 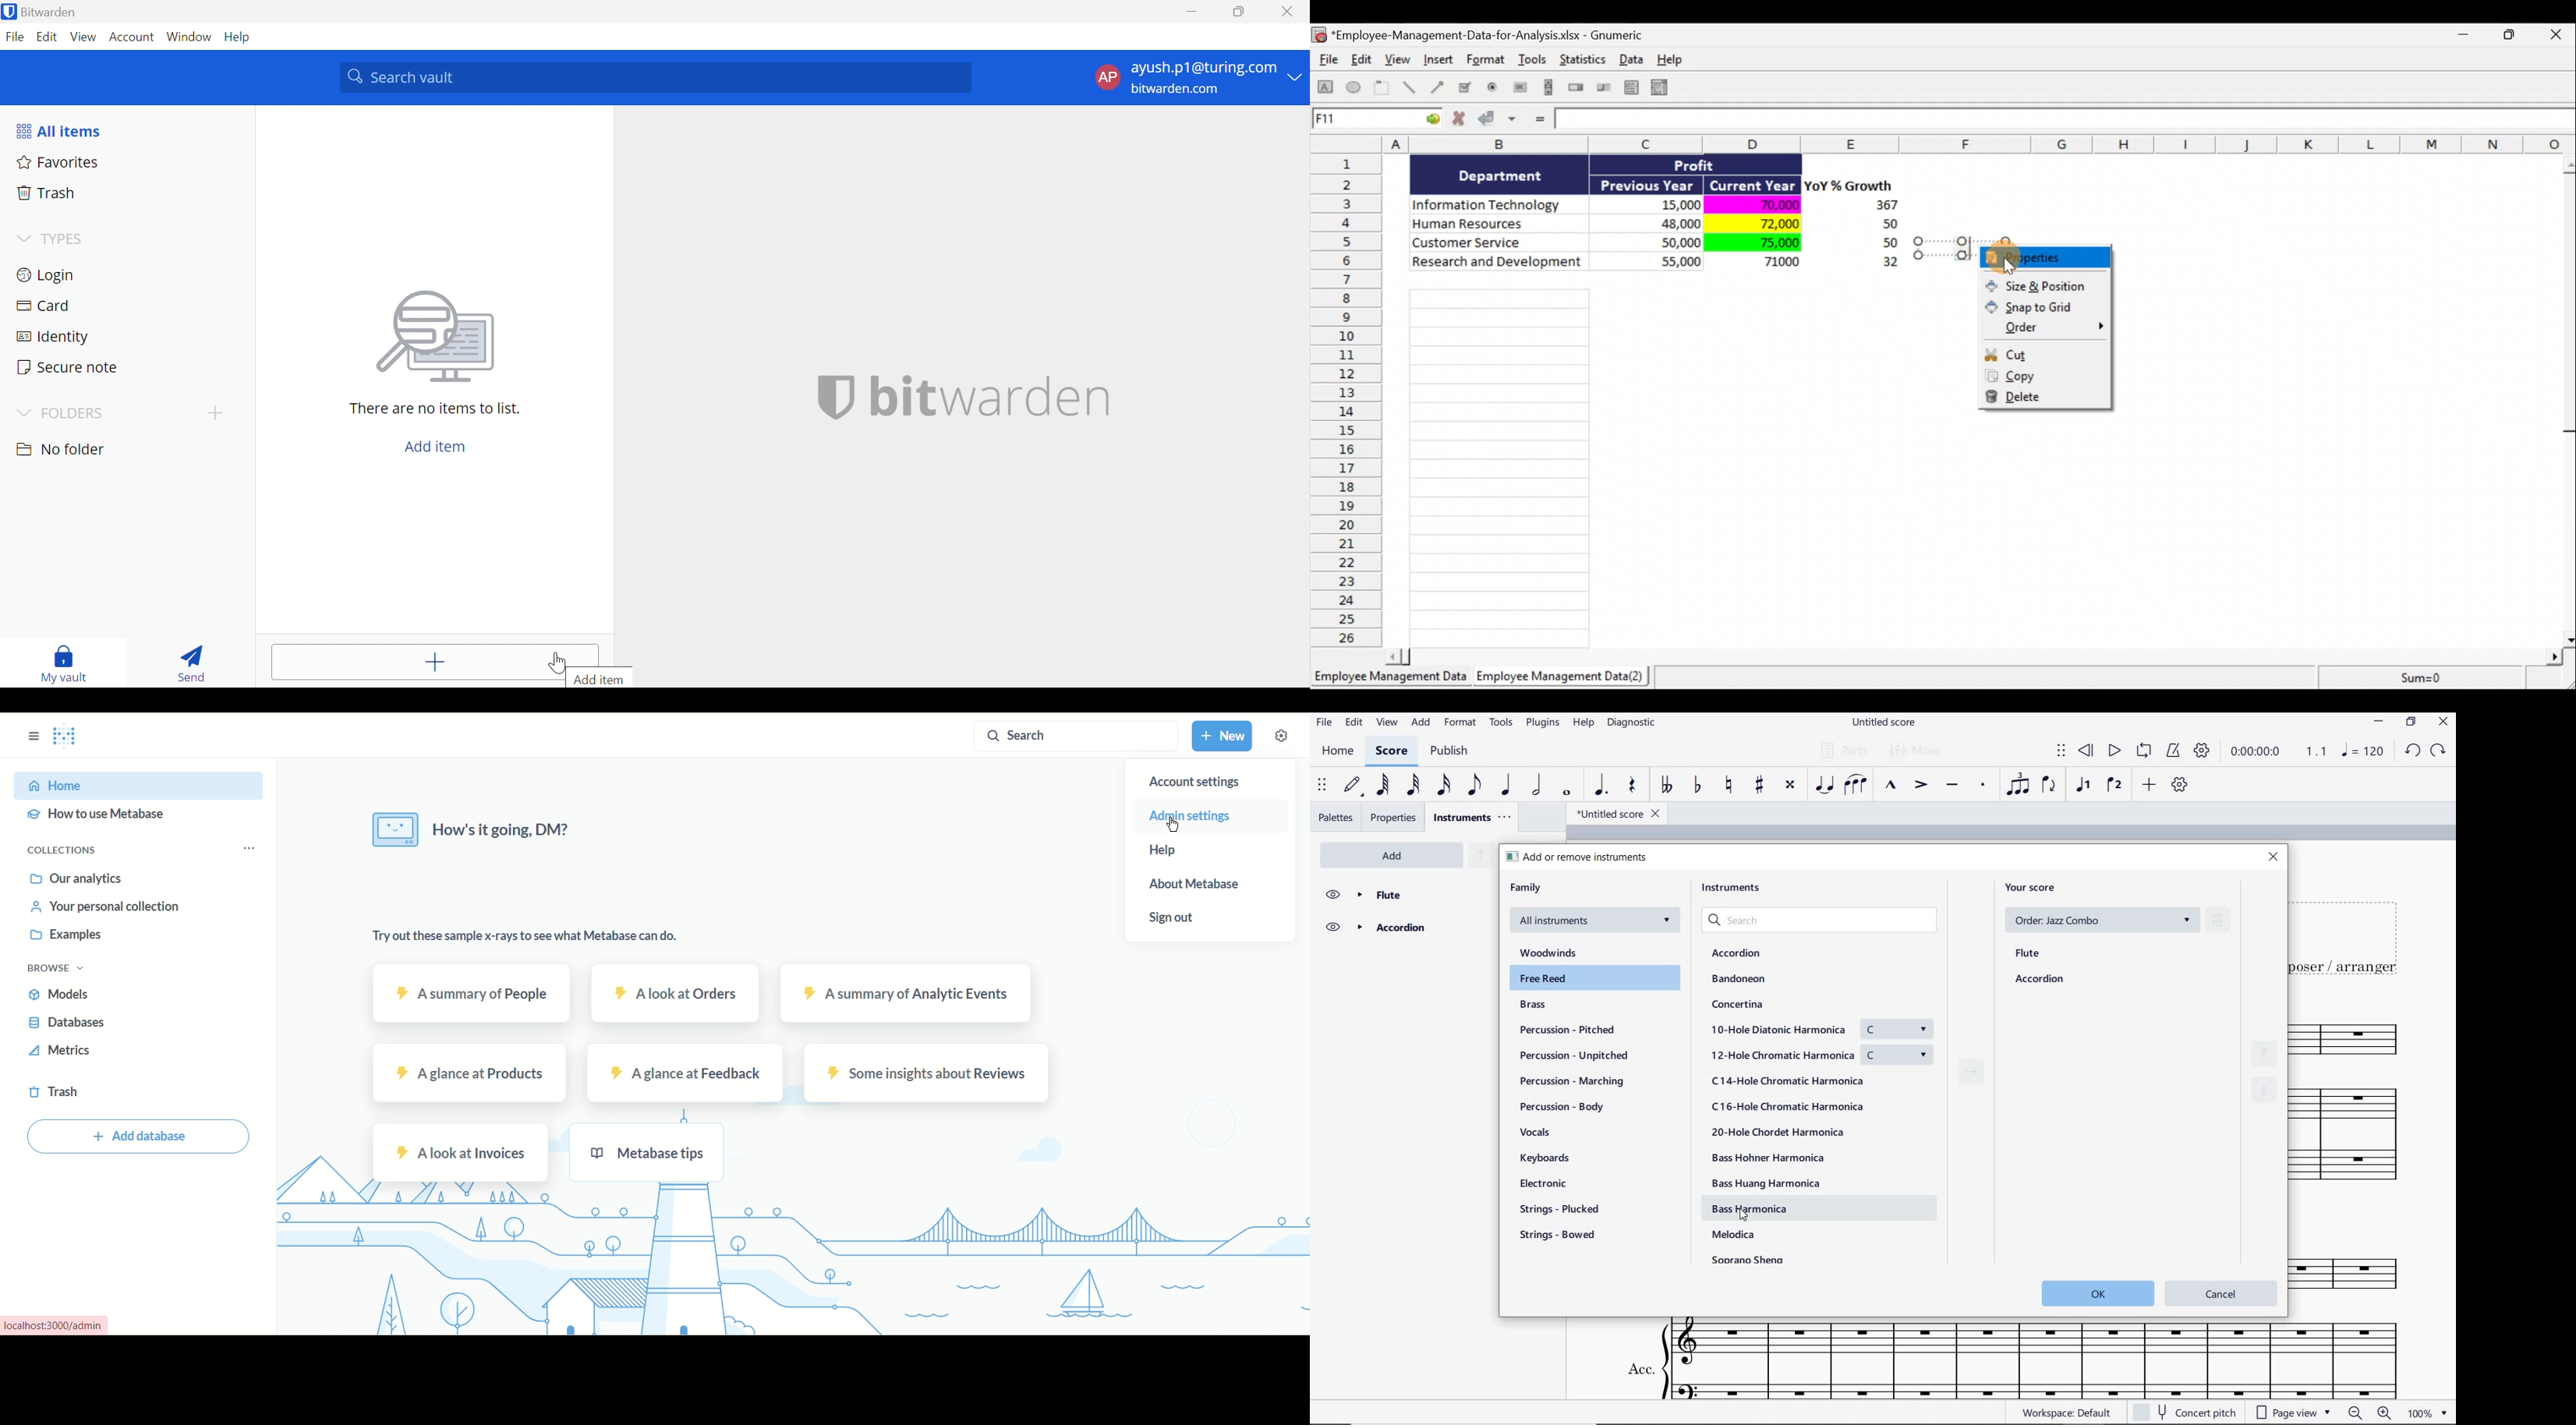 I want to click on rest, so click(x=1631, y=786).